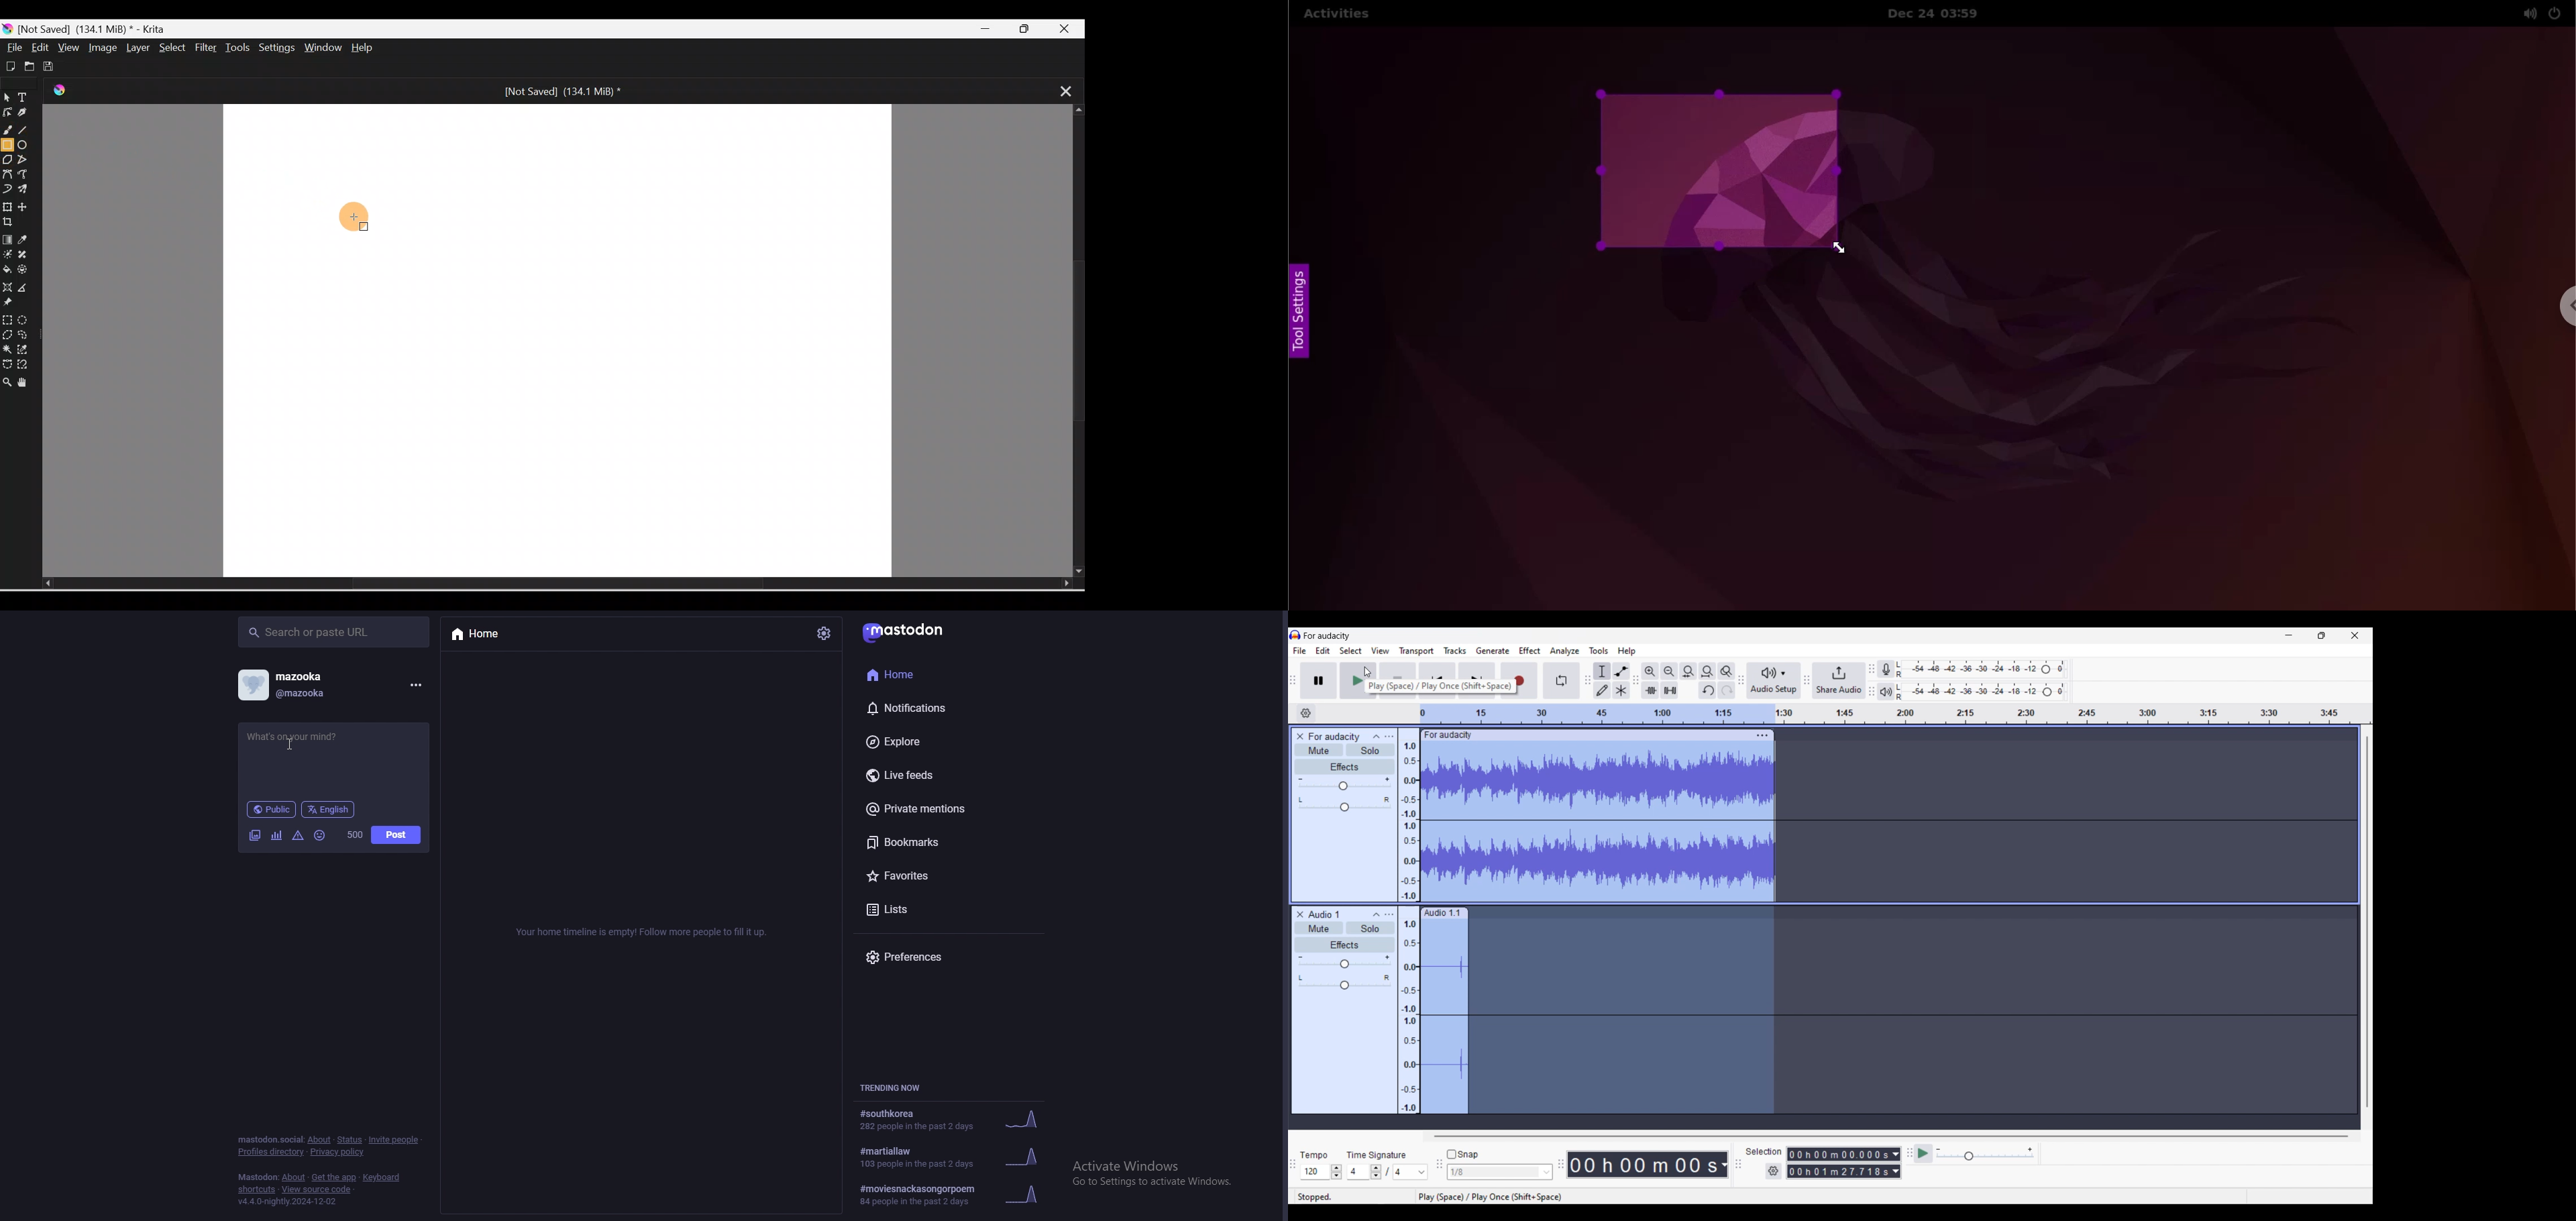  What do you see at coordinates (1376, 915) in the screenshot?
I see `collapse` at bounding box center [1376, 915].